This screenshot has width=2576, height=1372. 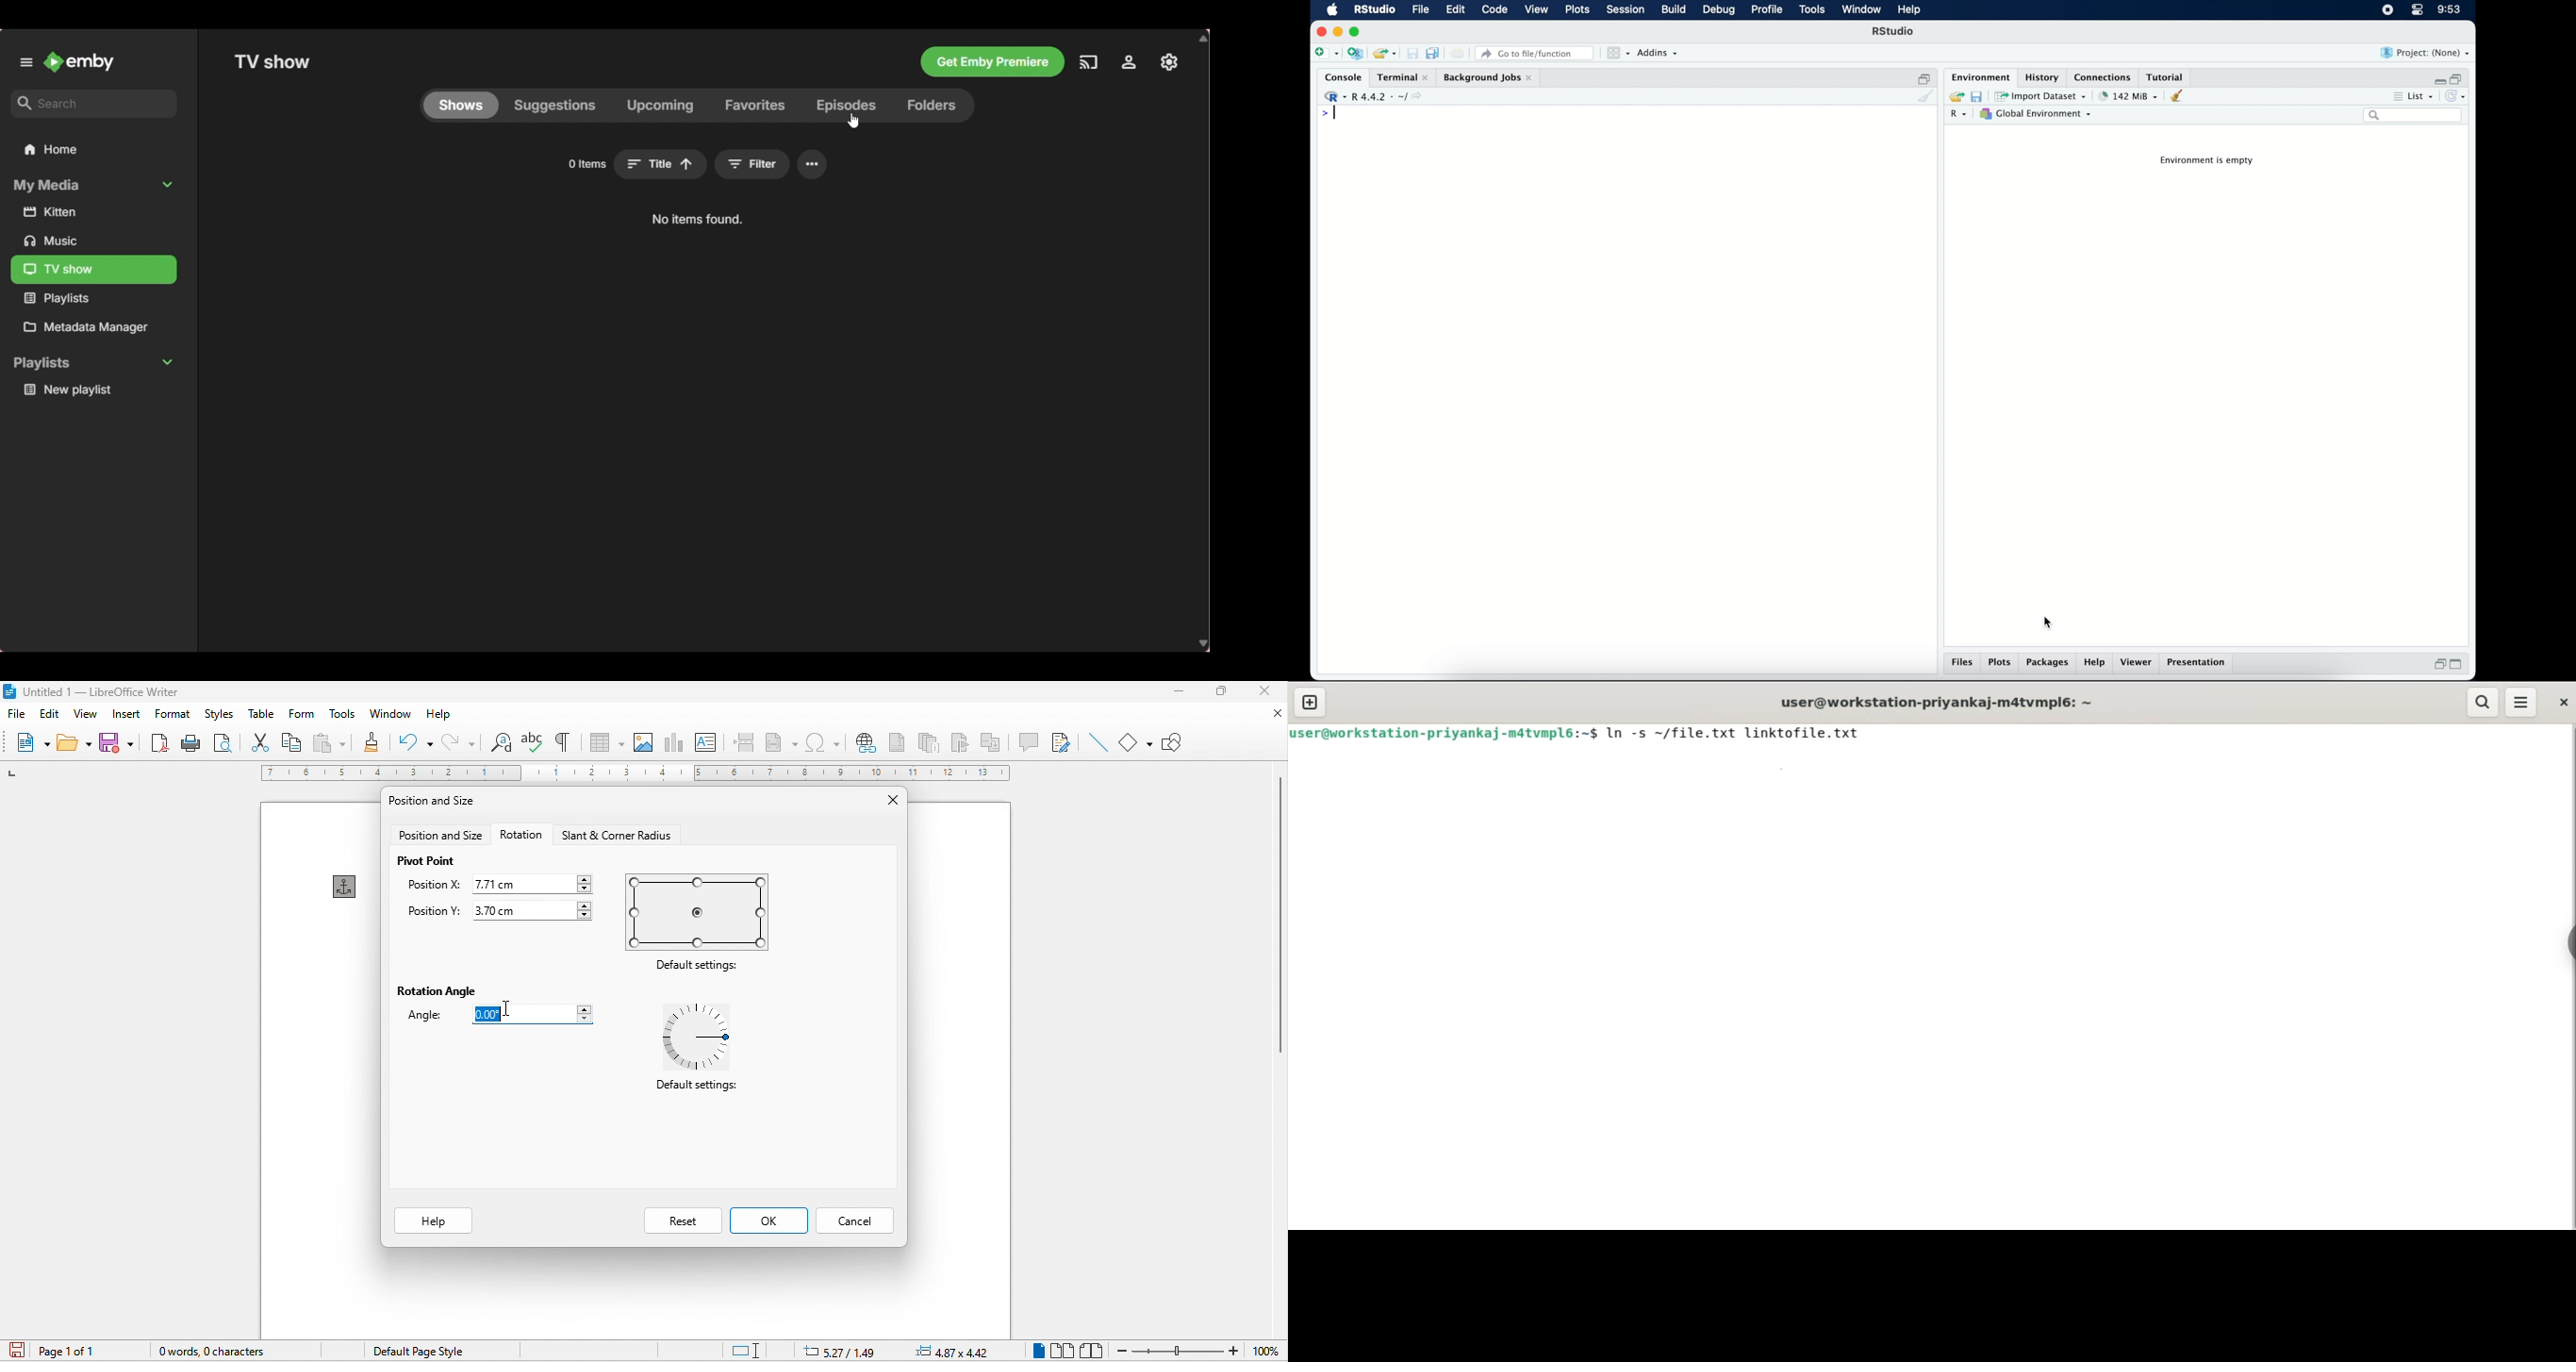 What do you see at coordinates (1061, 741) in the screenshot?
I see `show track changes function` at bounding box center [1061, 741].